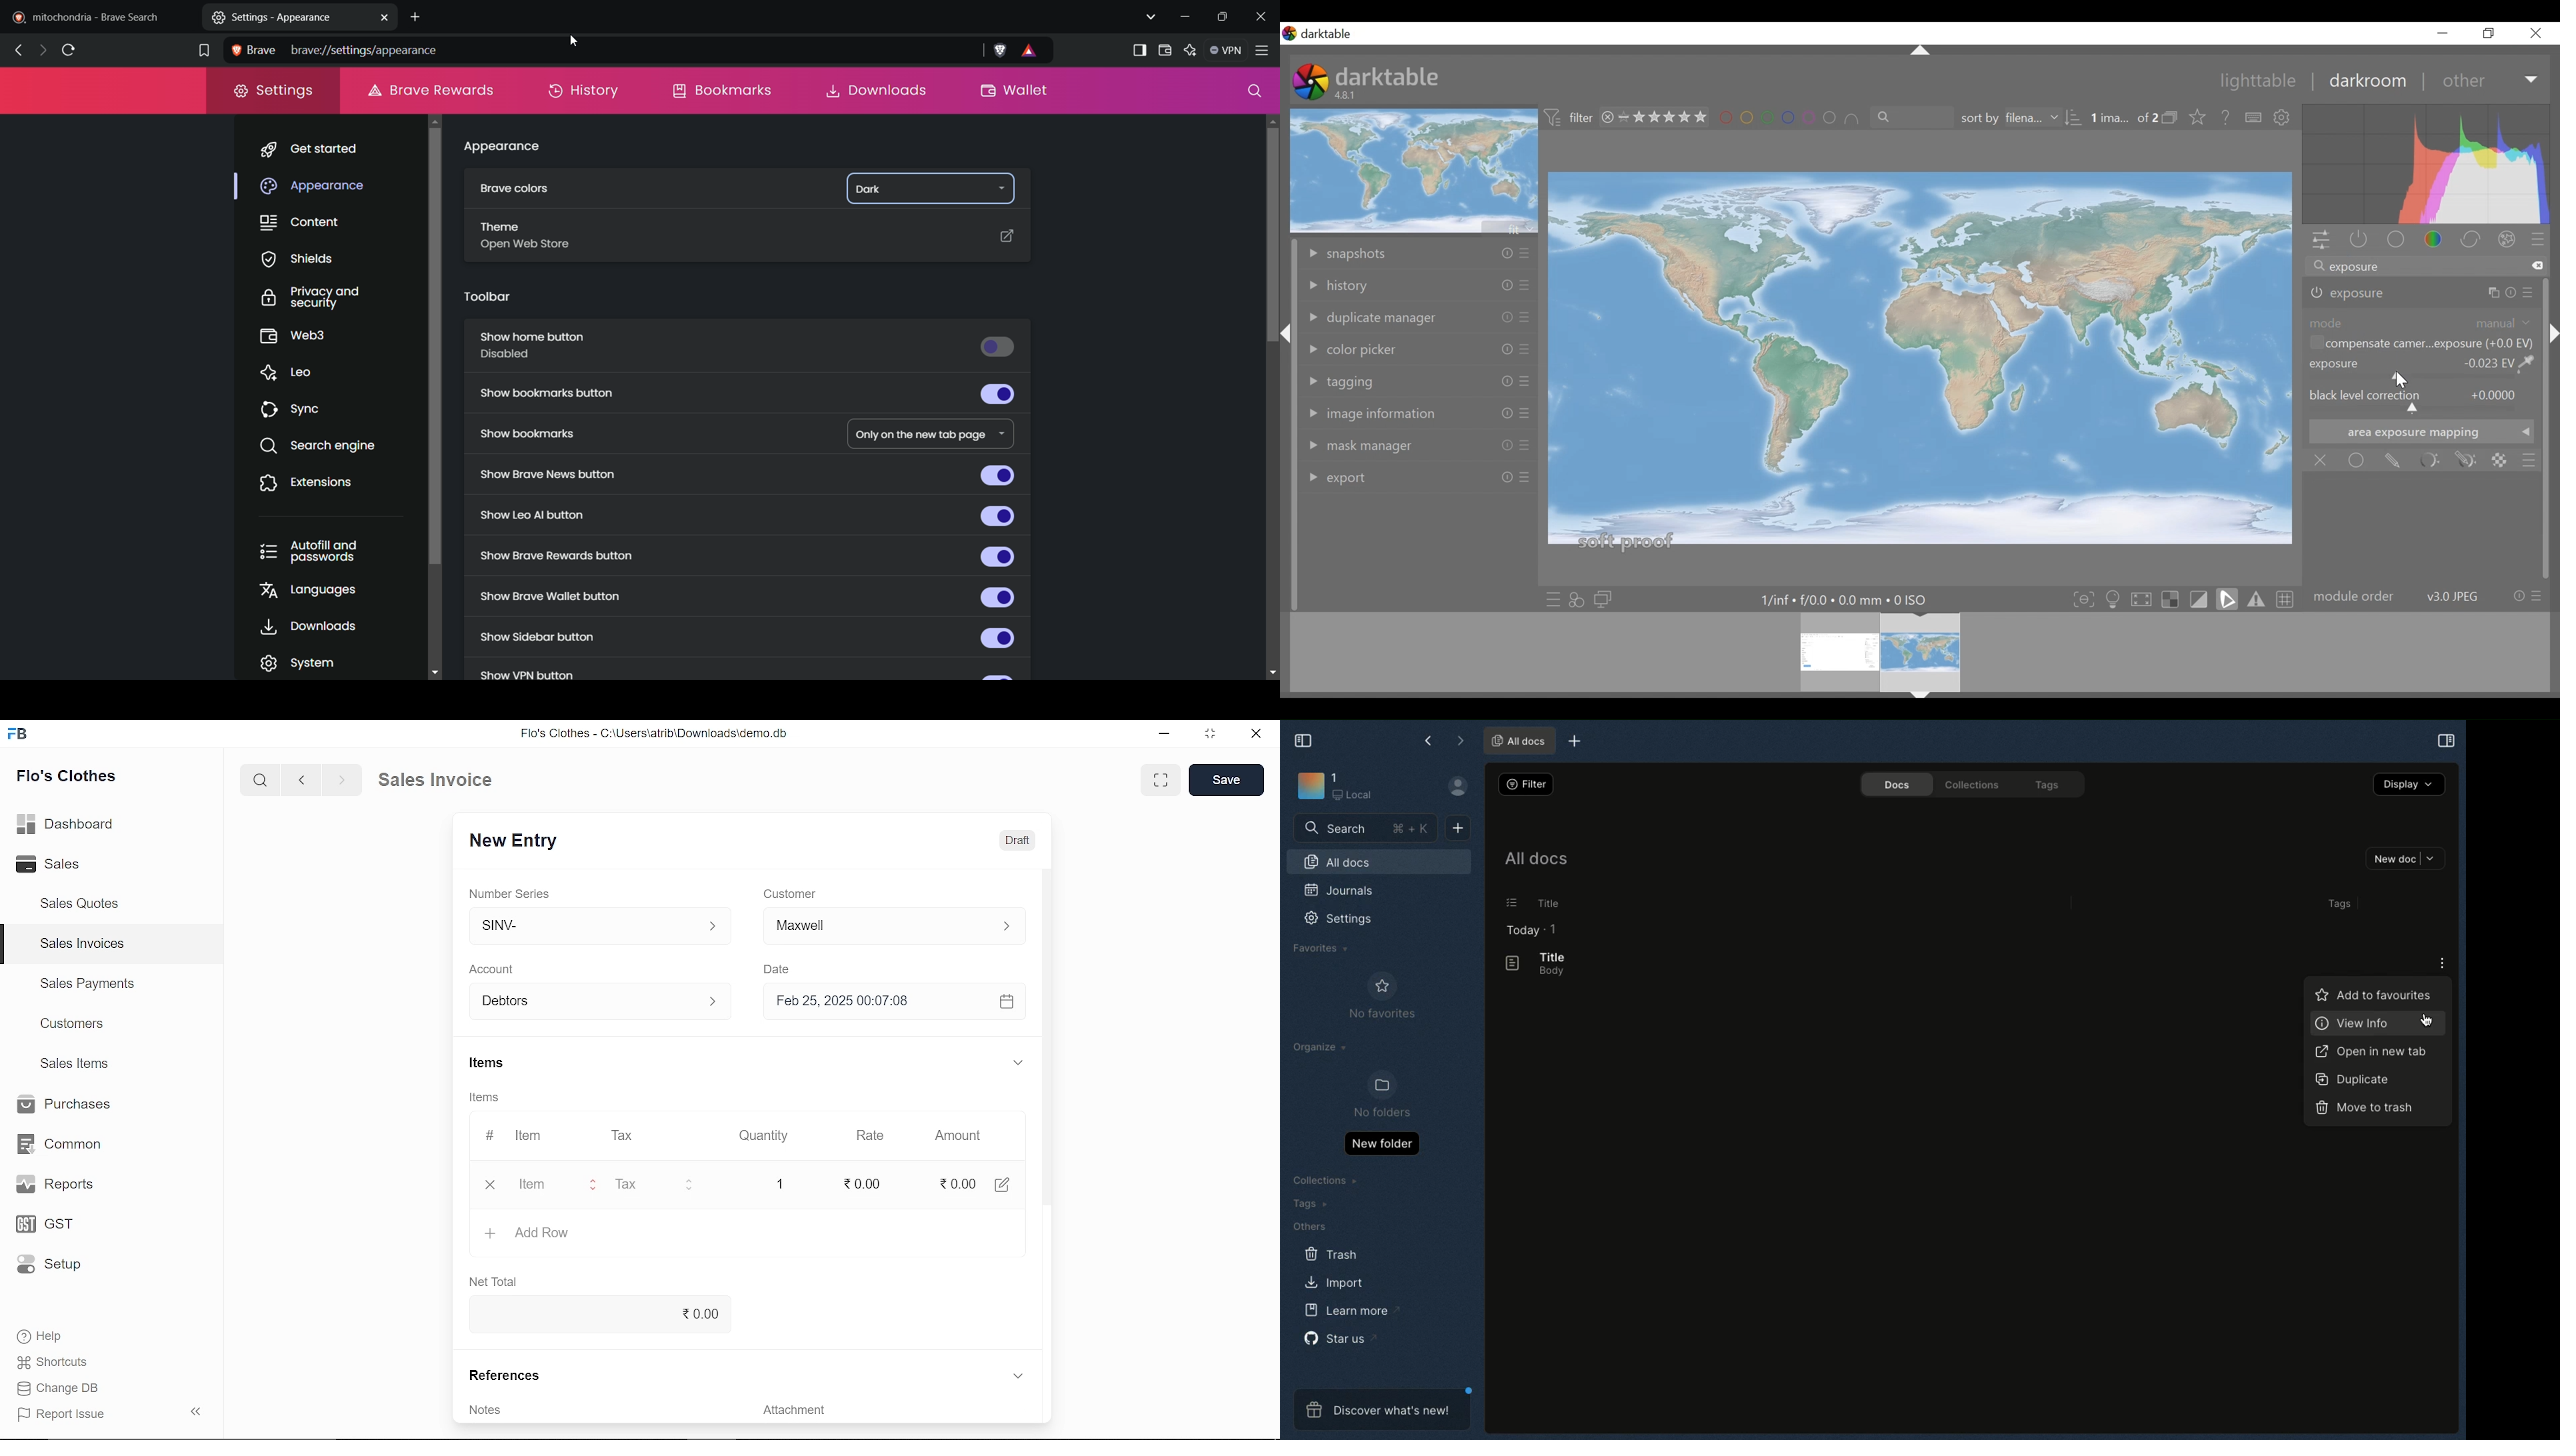  Describe the element at coordinates (2427, 597) in the screenshot. I see `module order` at that location.